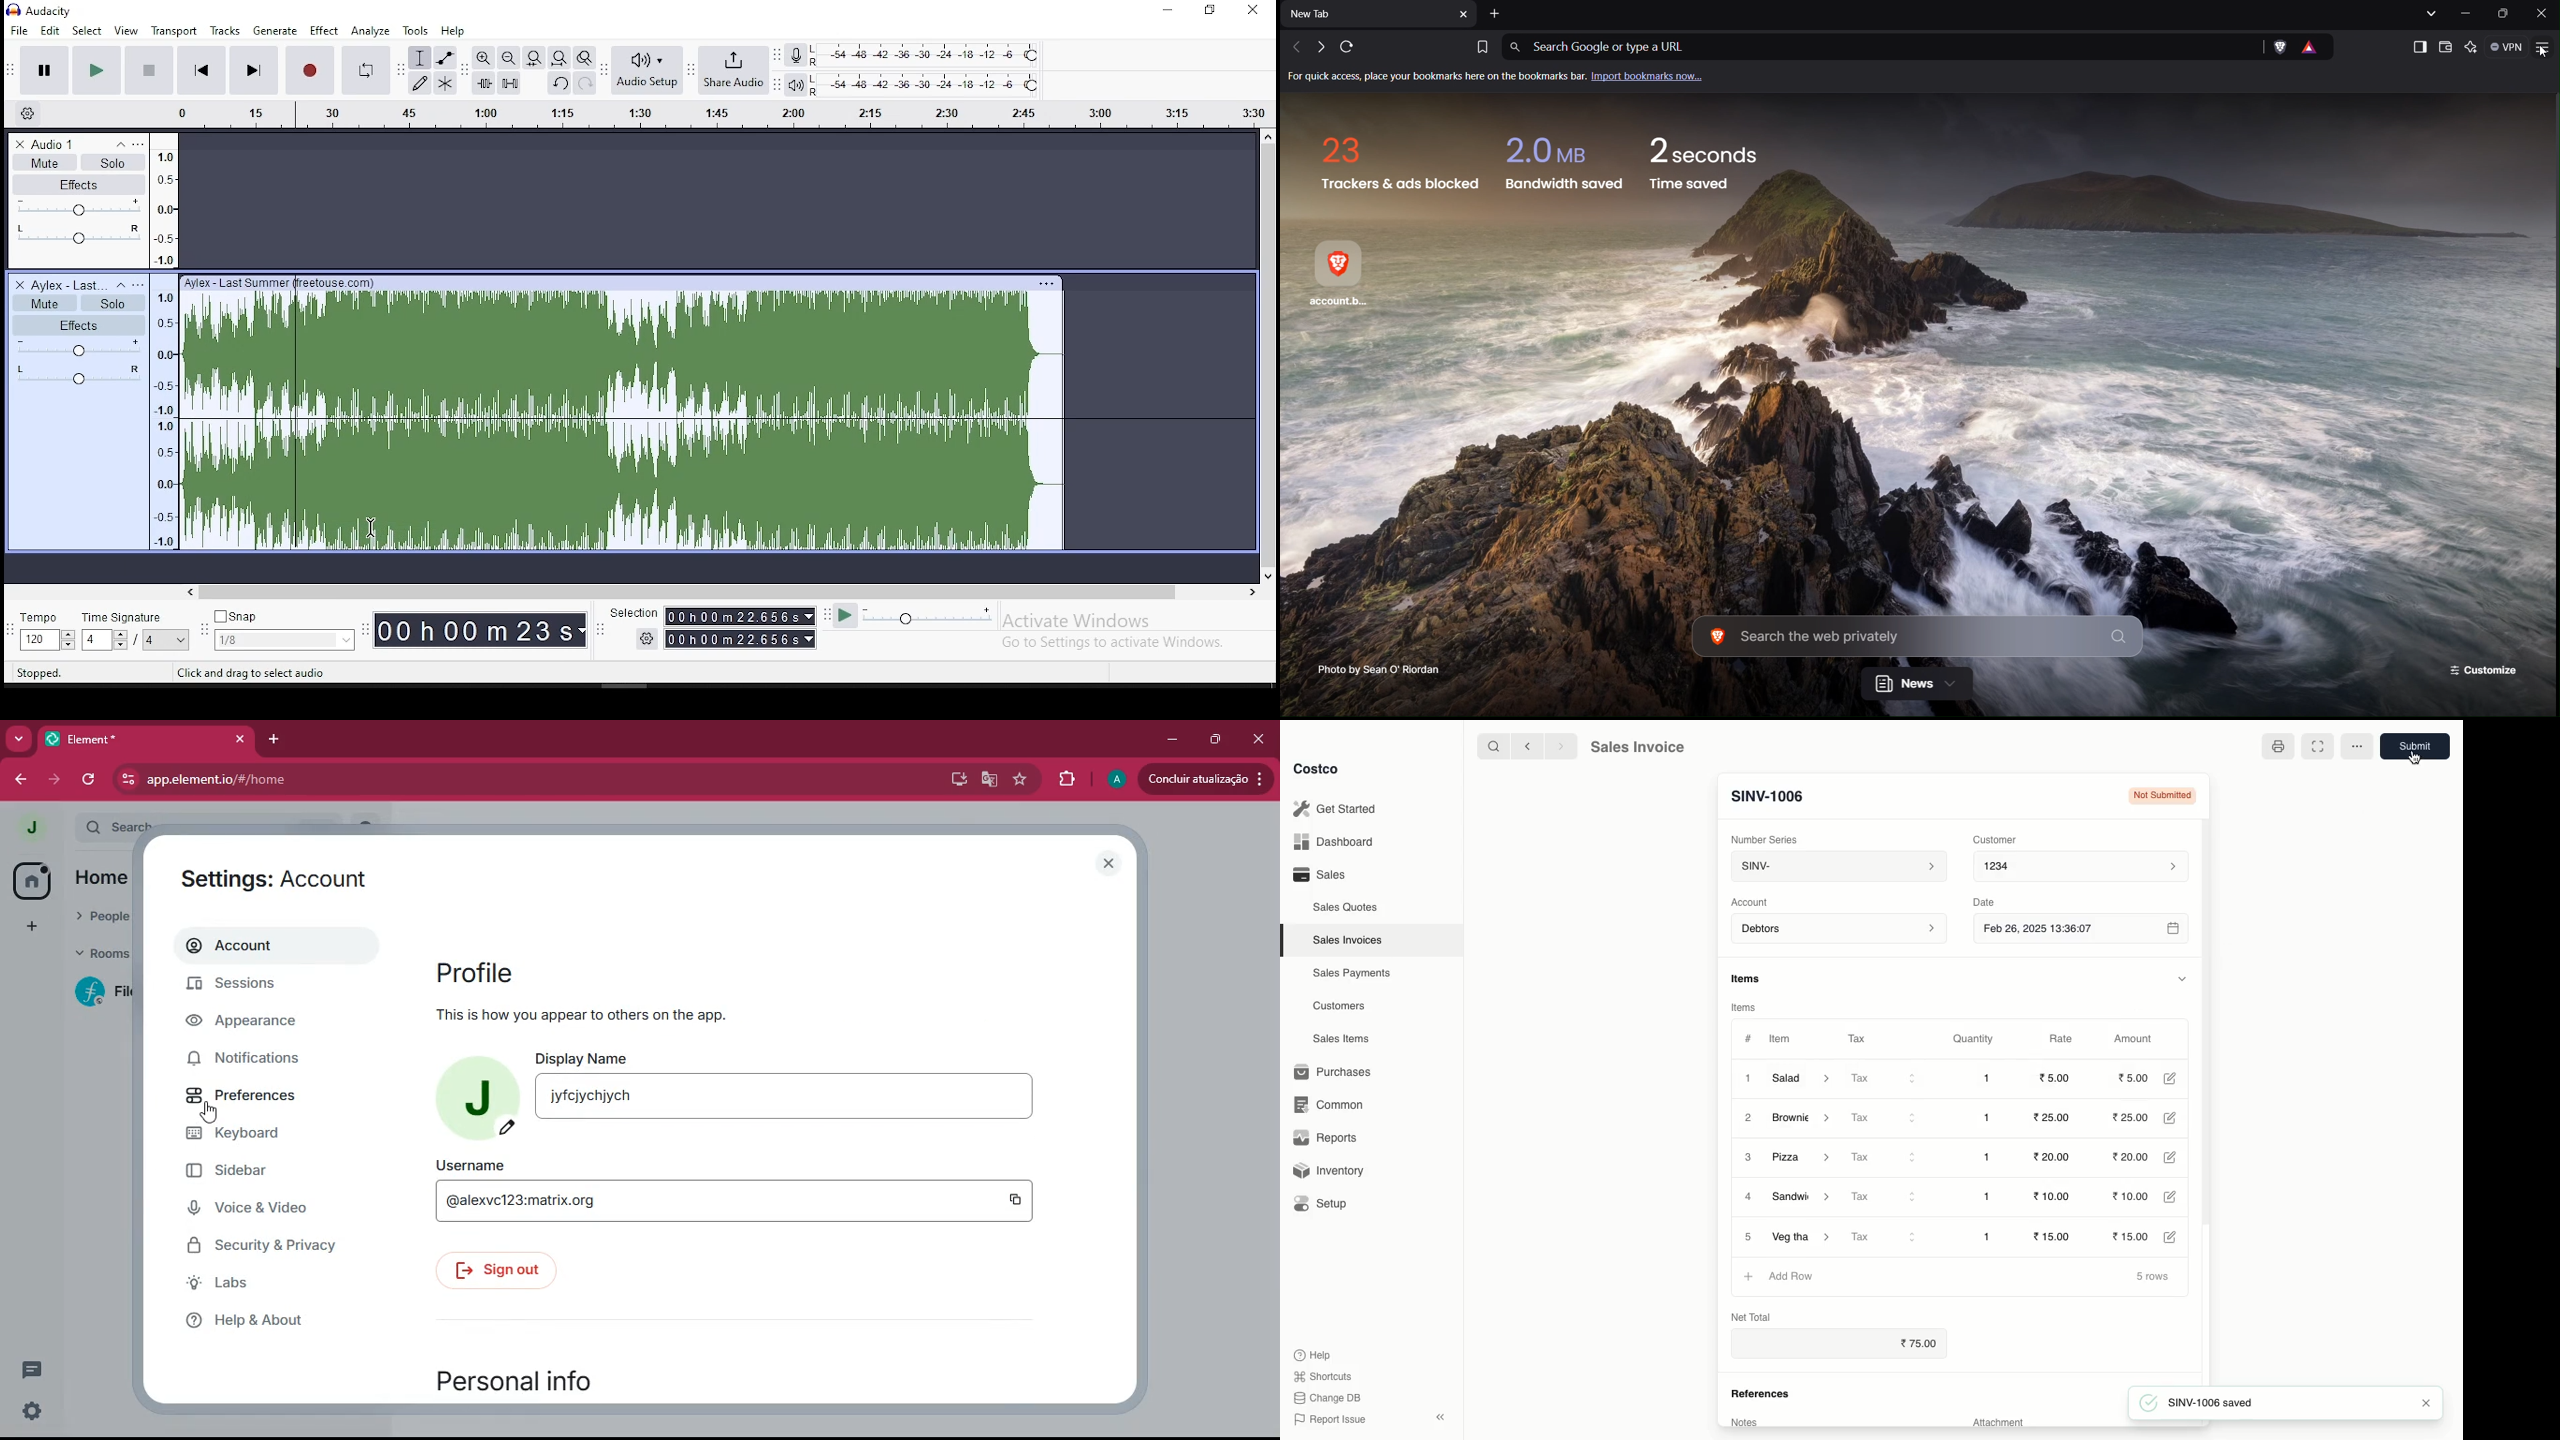  I want to click on 10.00, so click(2050, 1193).